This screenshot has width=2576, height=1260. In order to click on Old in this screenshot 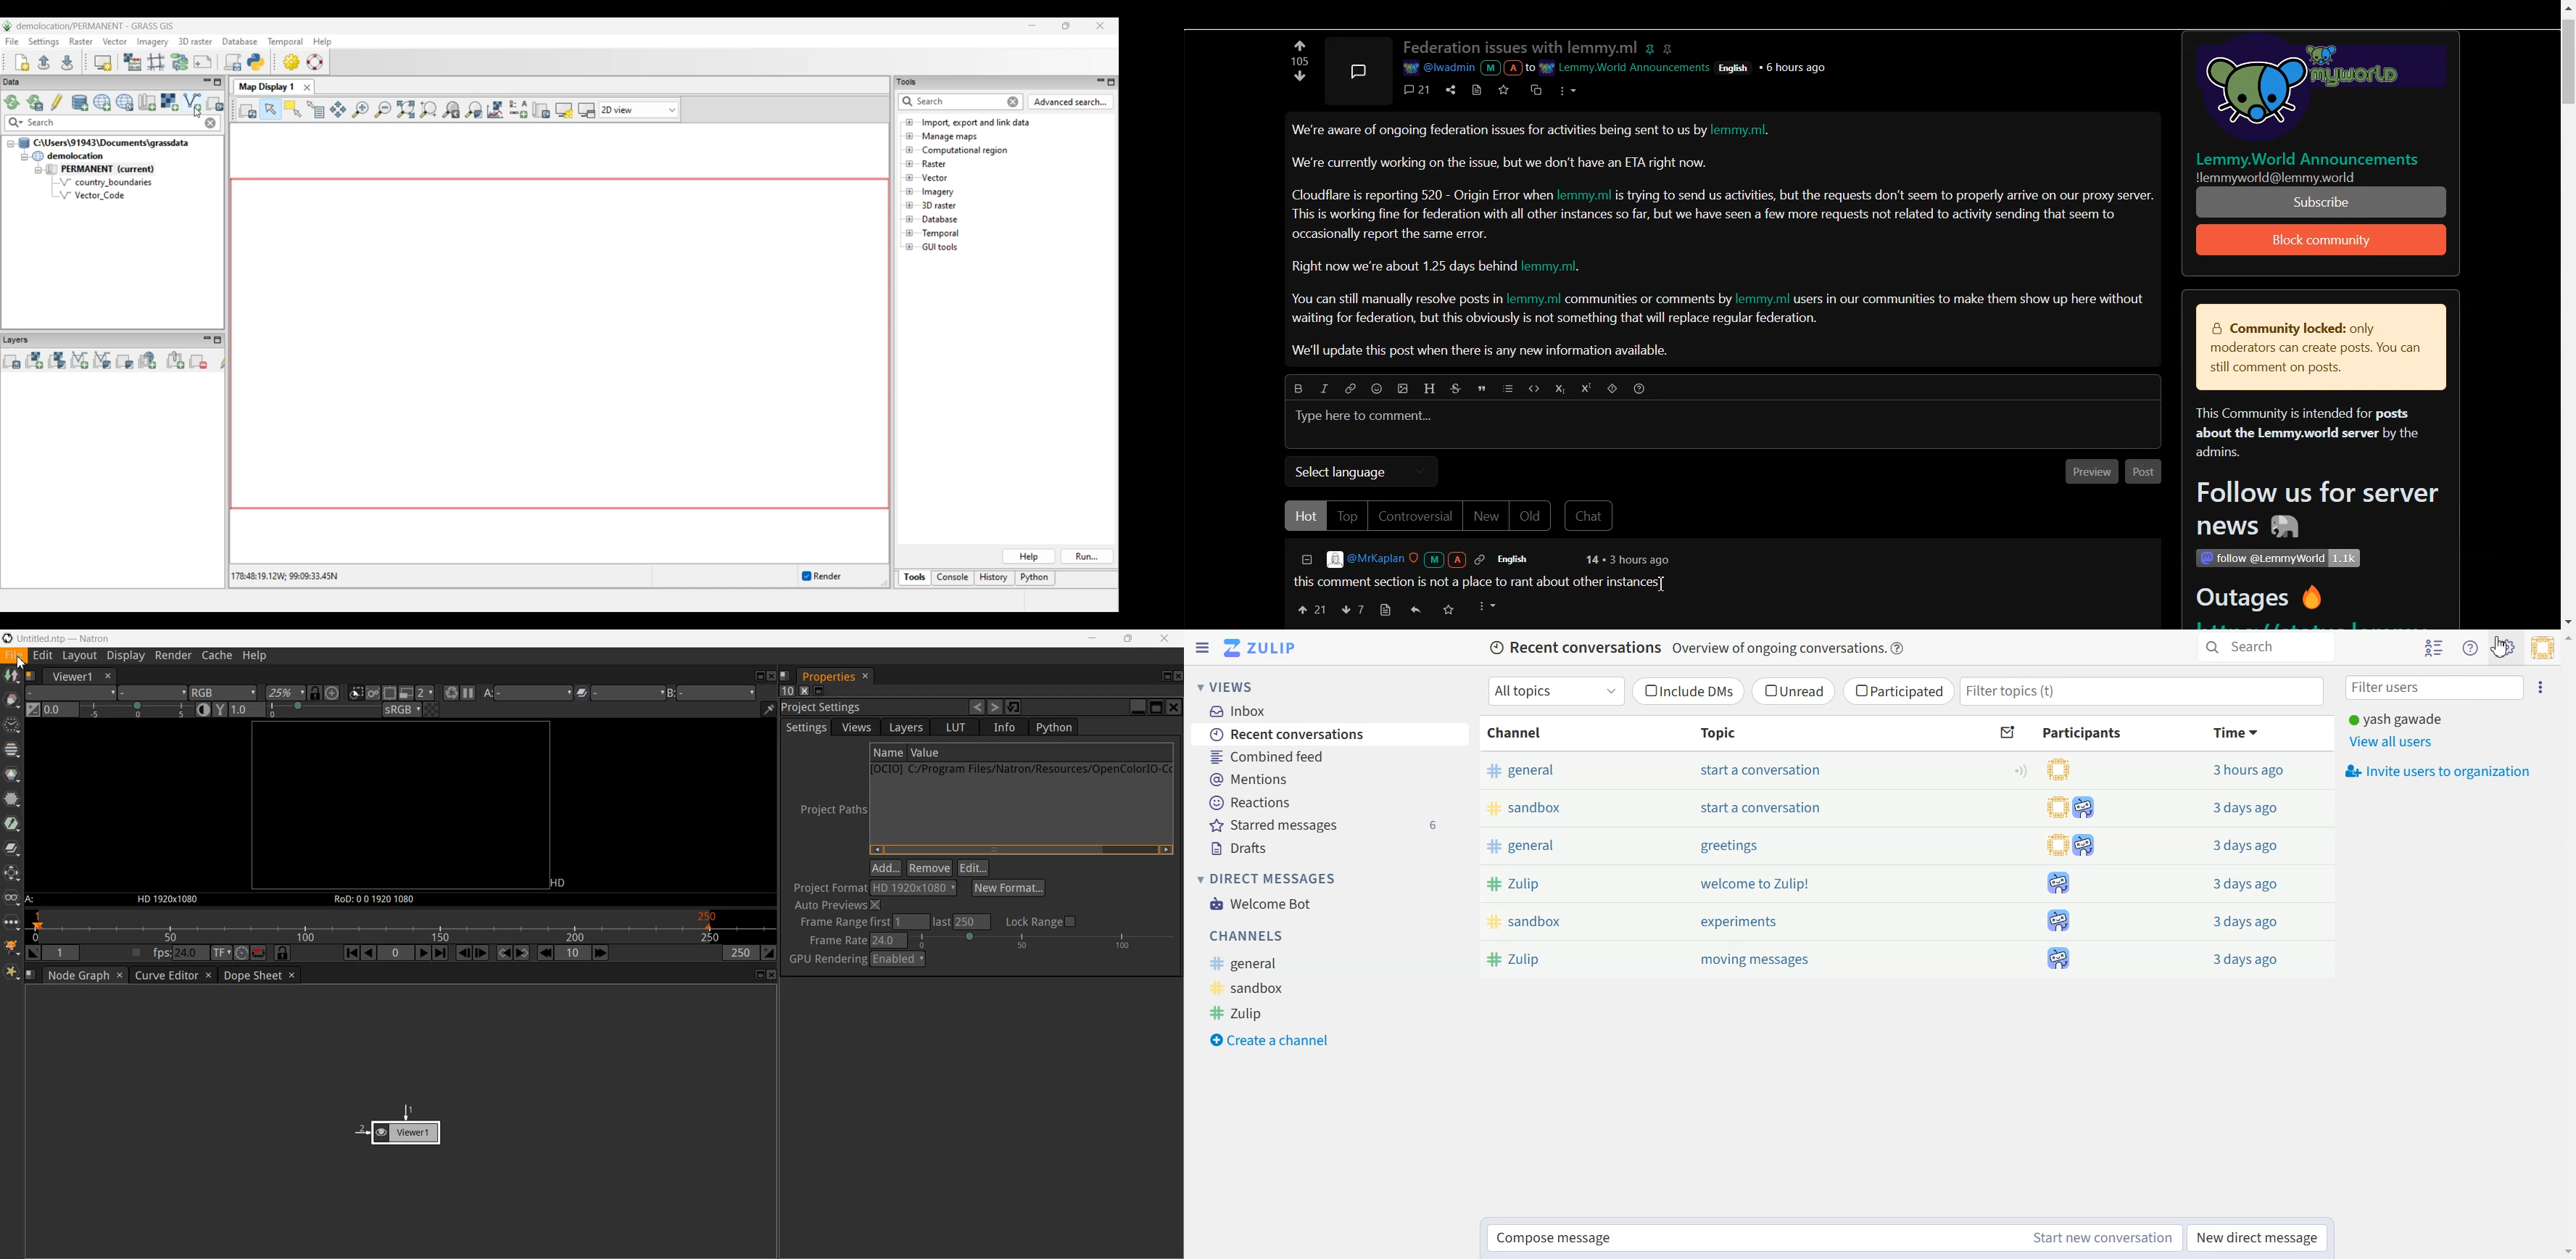, I will do `click(1533, 516)`.